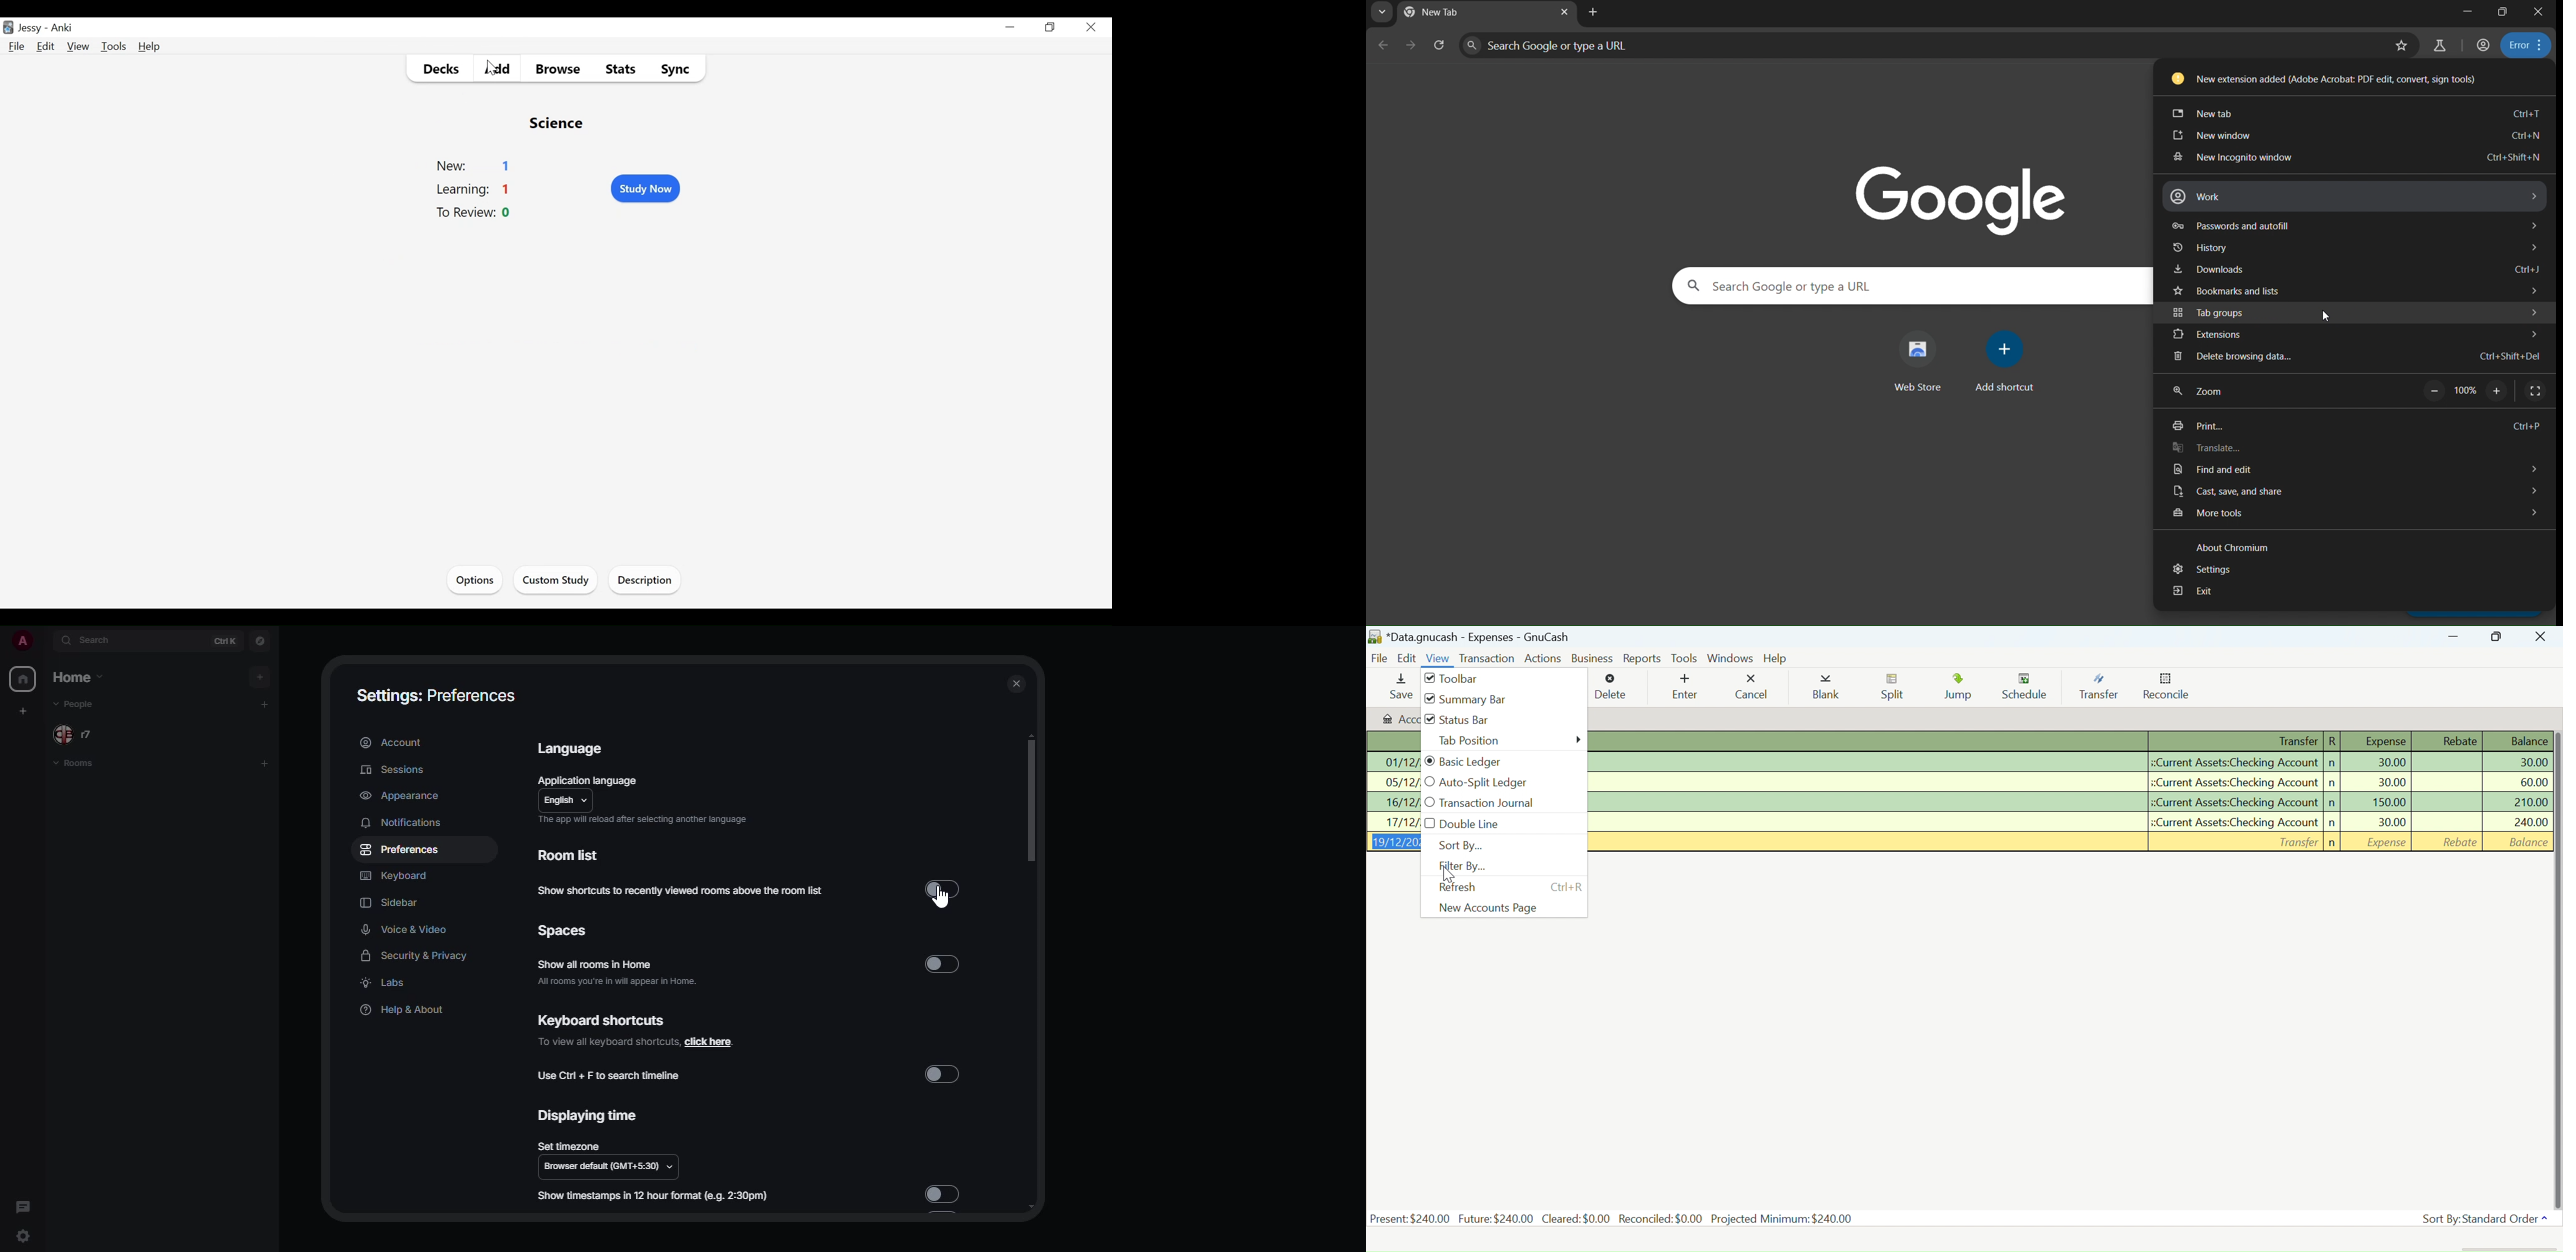 Image resolution: width=2576 pixels, height=1260 pixels. Describe the element at coordinates (2485, 45) in the screenshot. I see `accounts` at that location.